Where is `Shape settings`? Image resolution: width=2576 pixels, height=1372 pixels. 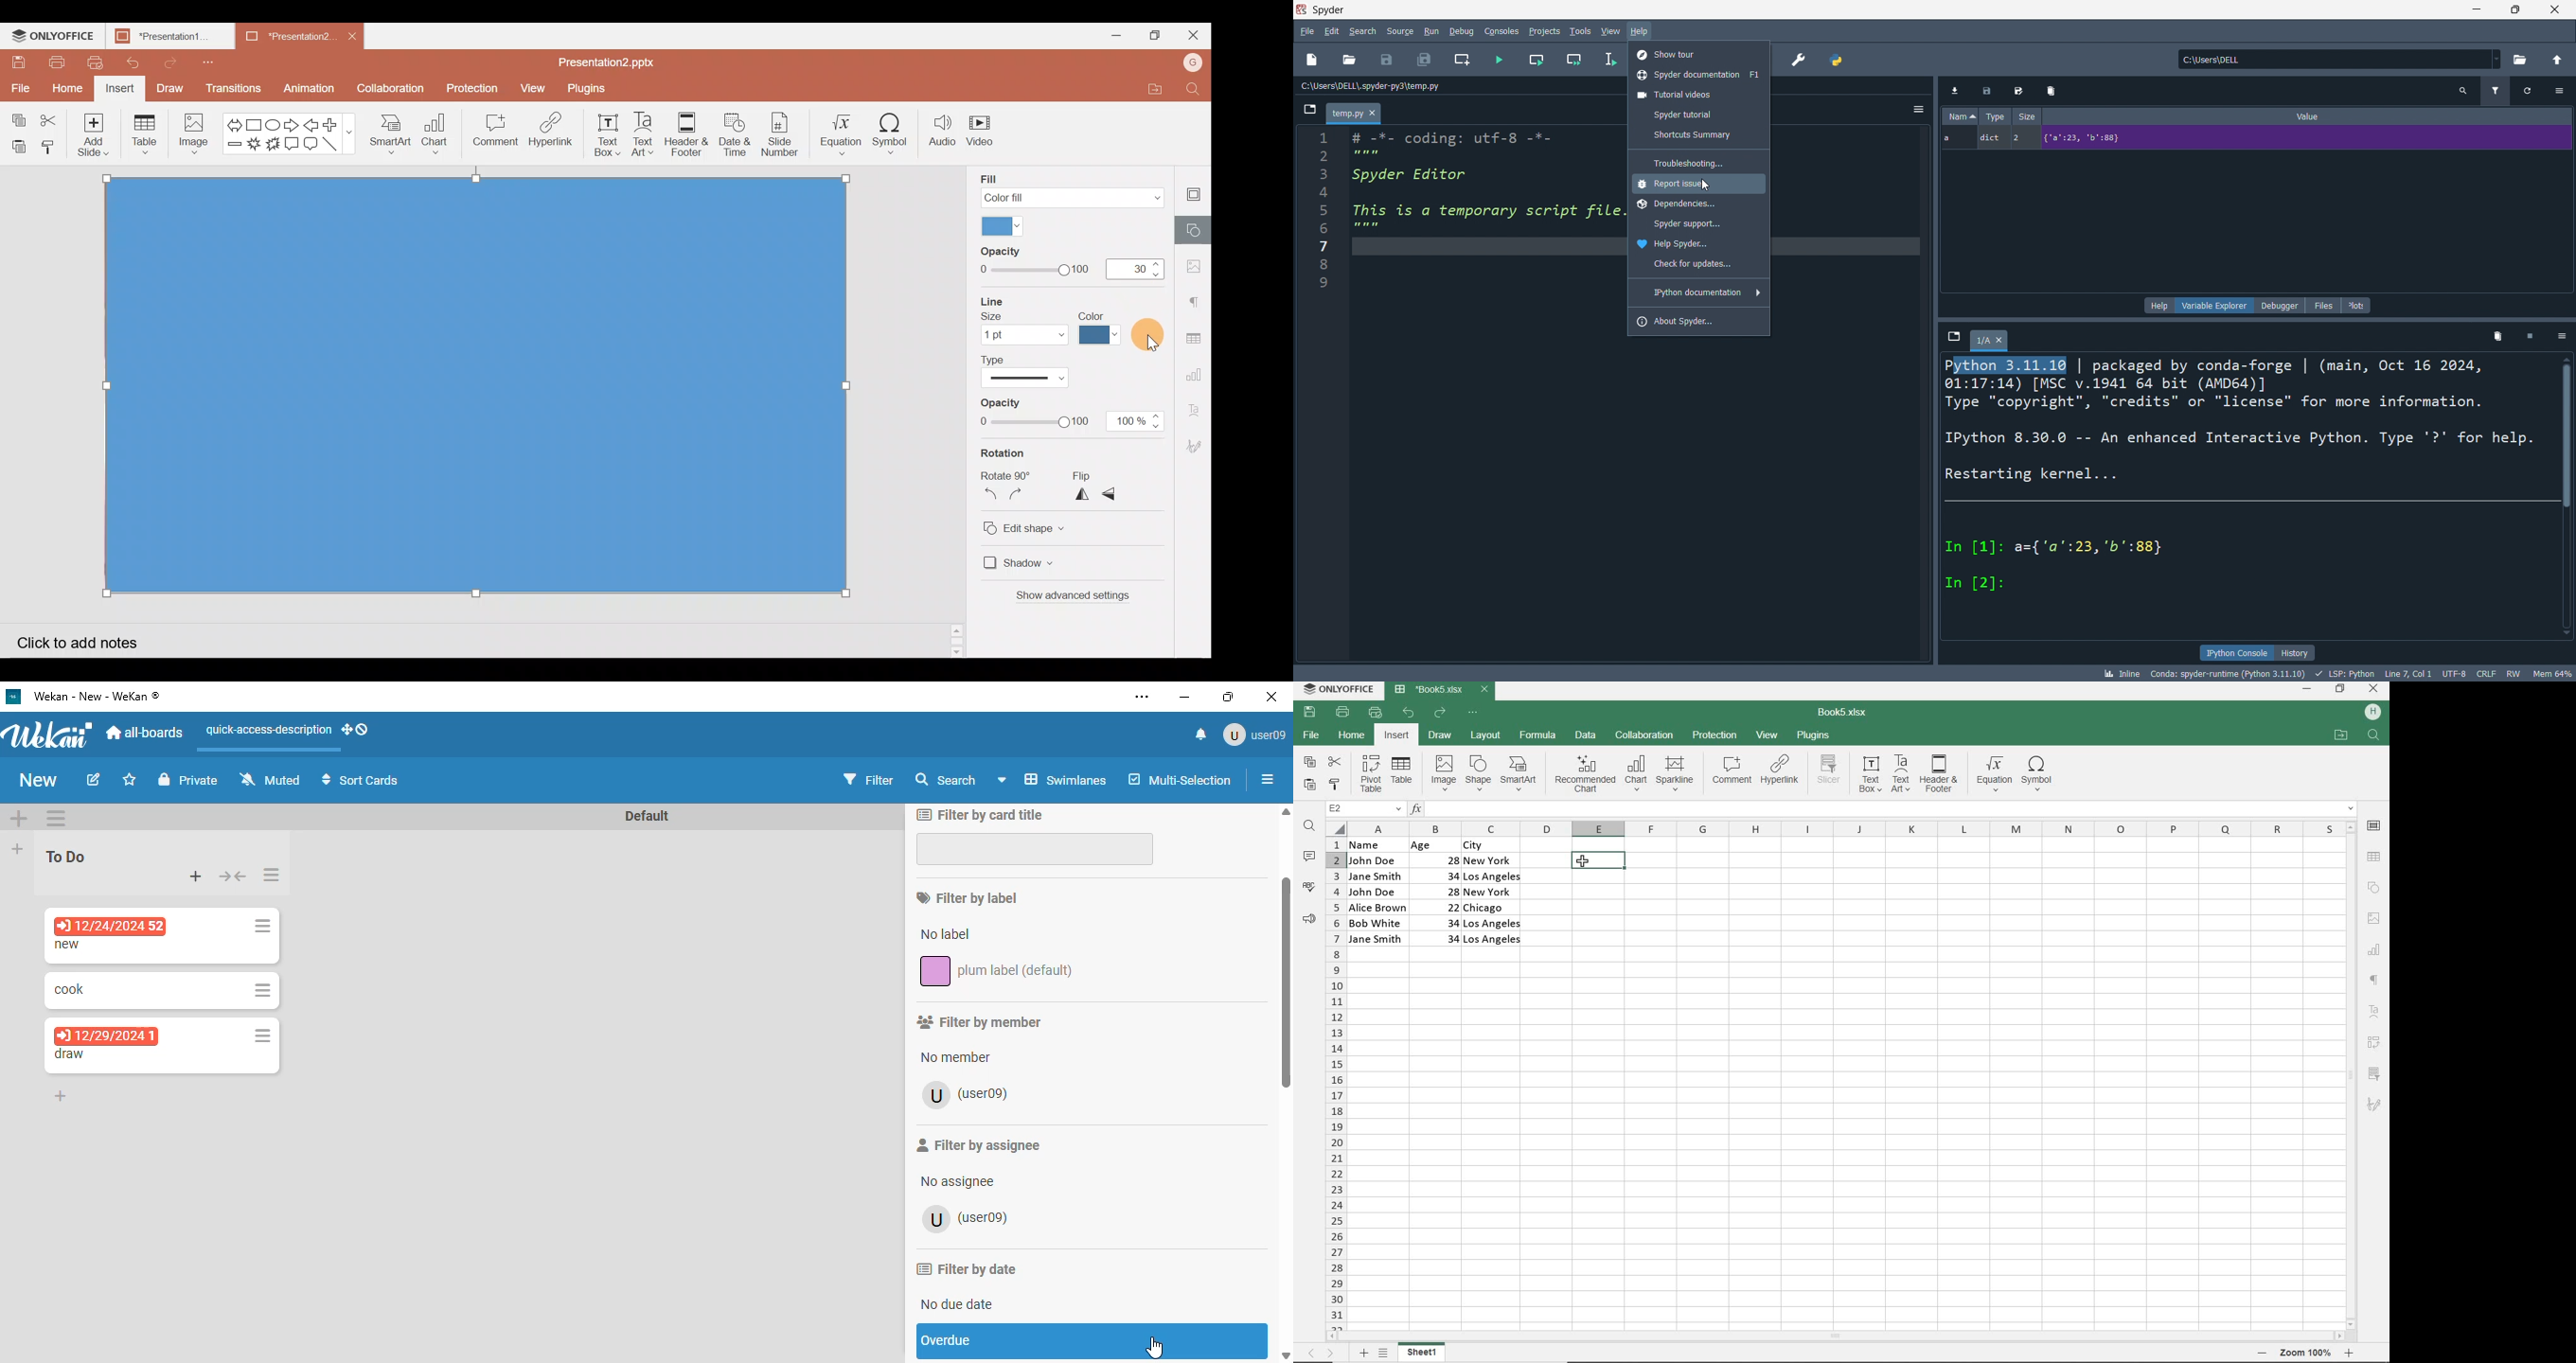
Shape settings is located at coordinates (1193, 228).